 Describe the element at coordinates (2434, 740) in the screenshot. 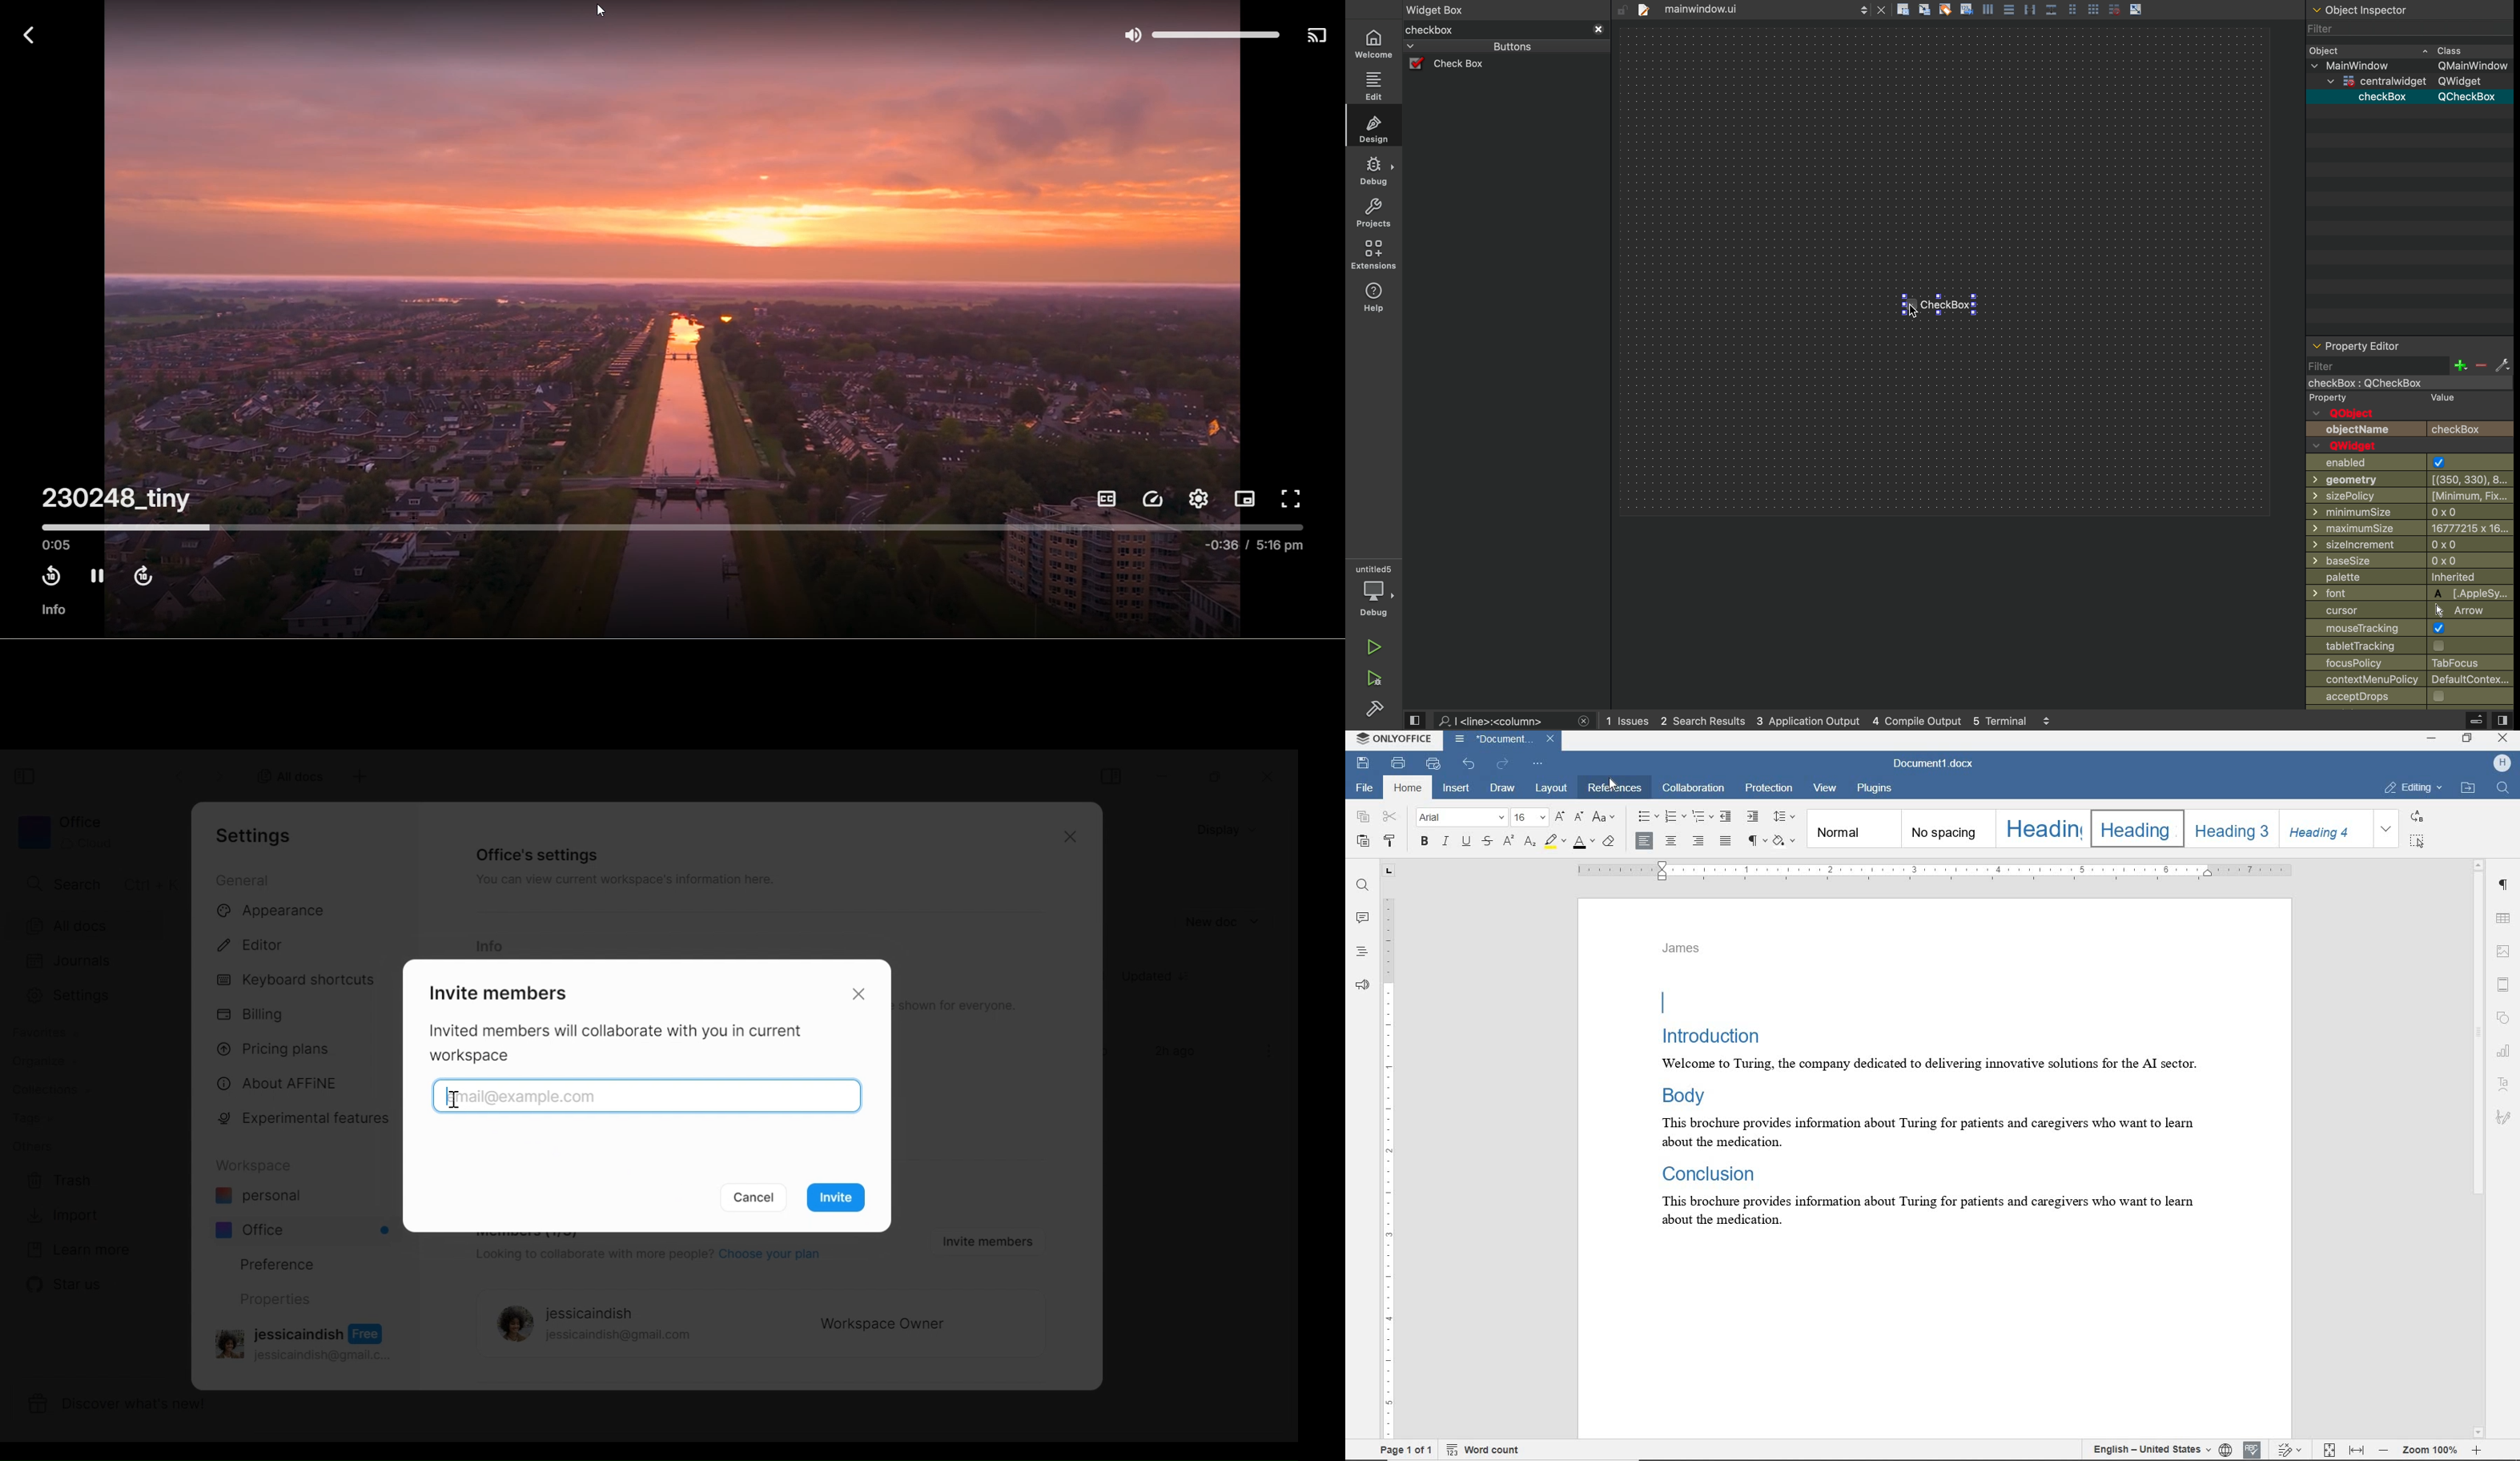

I see `minimize` at that location.